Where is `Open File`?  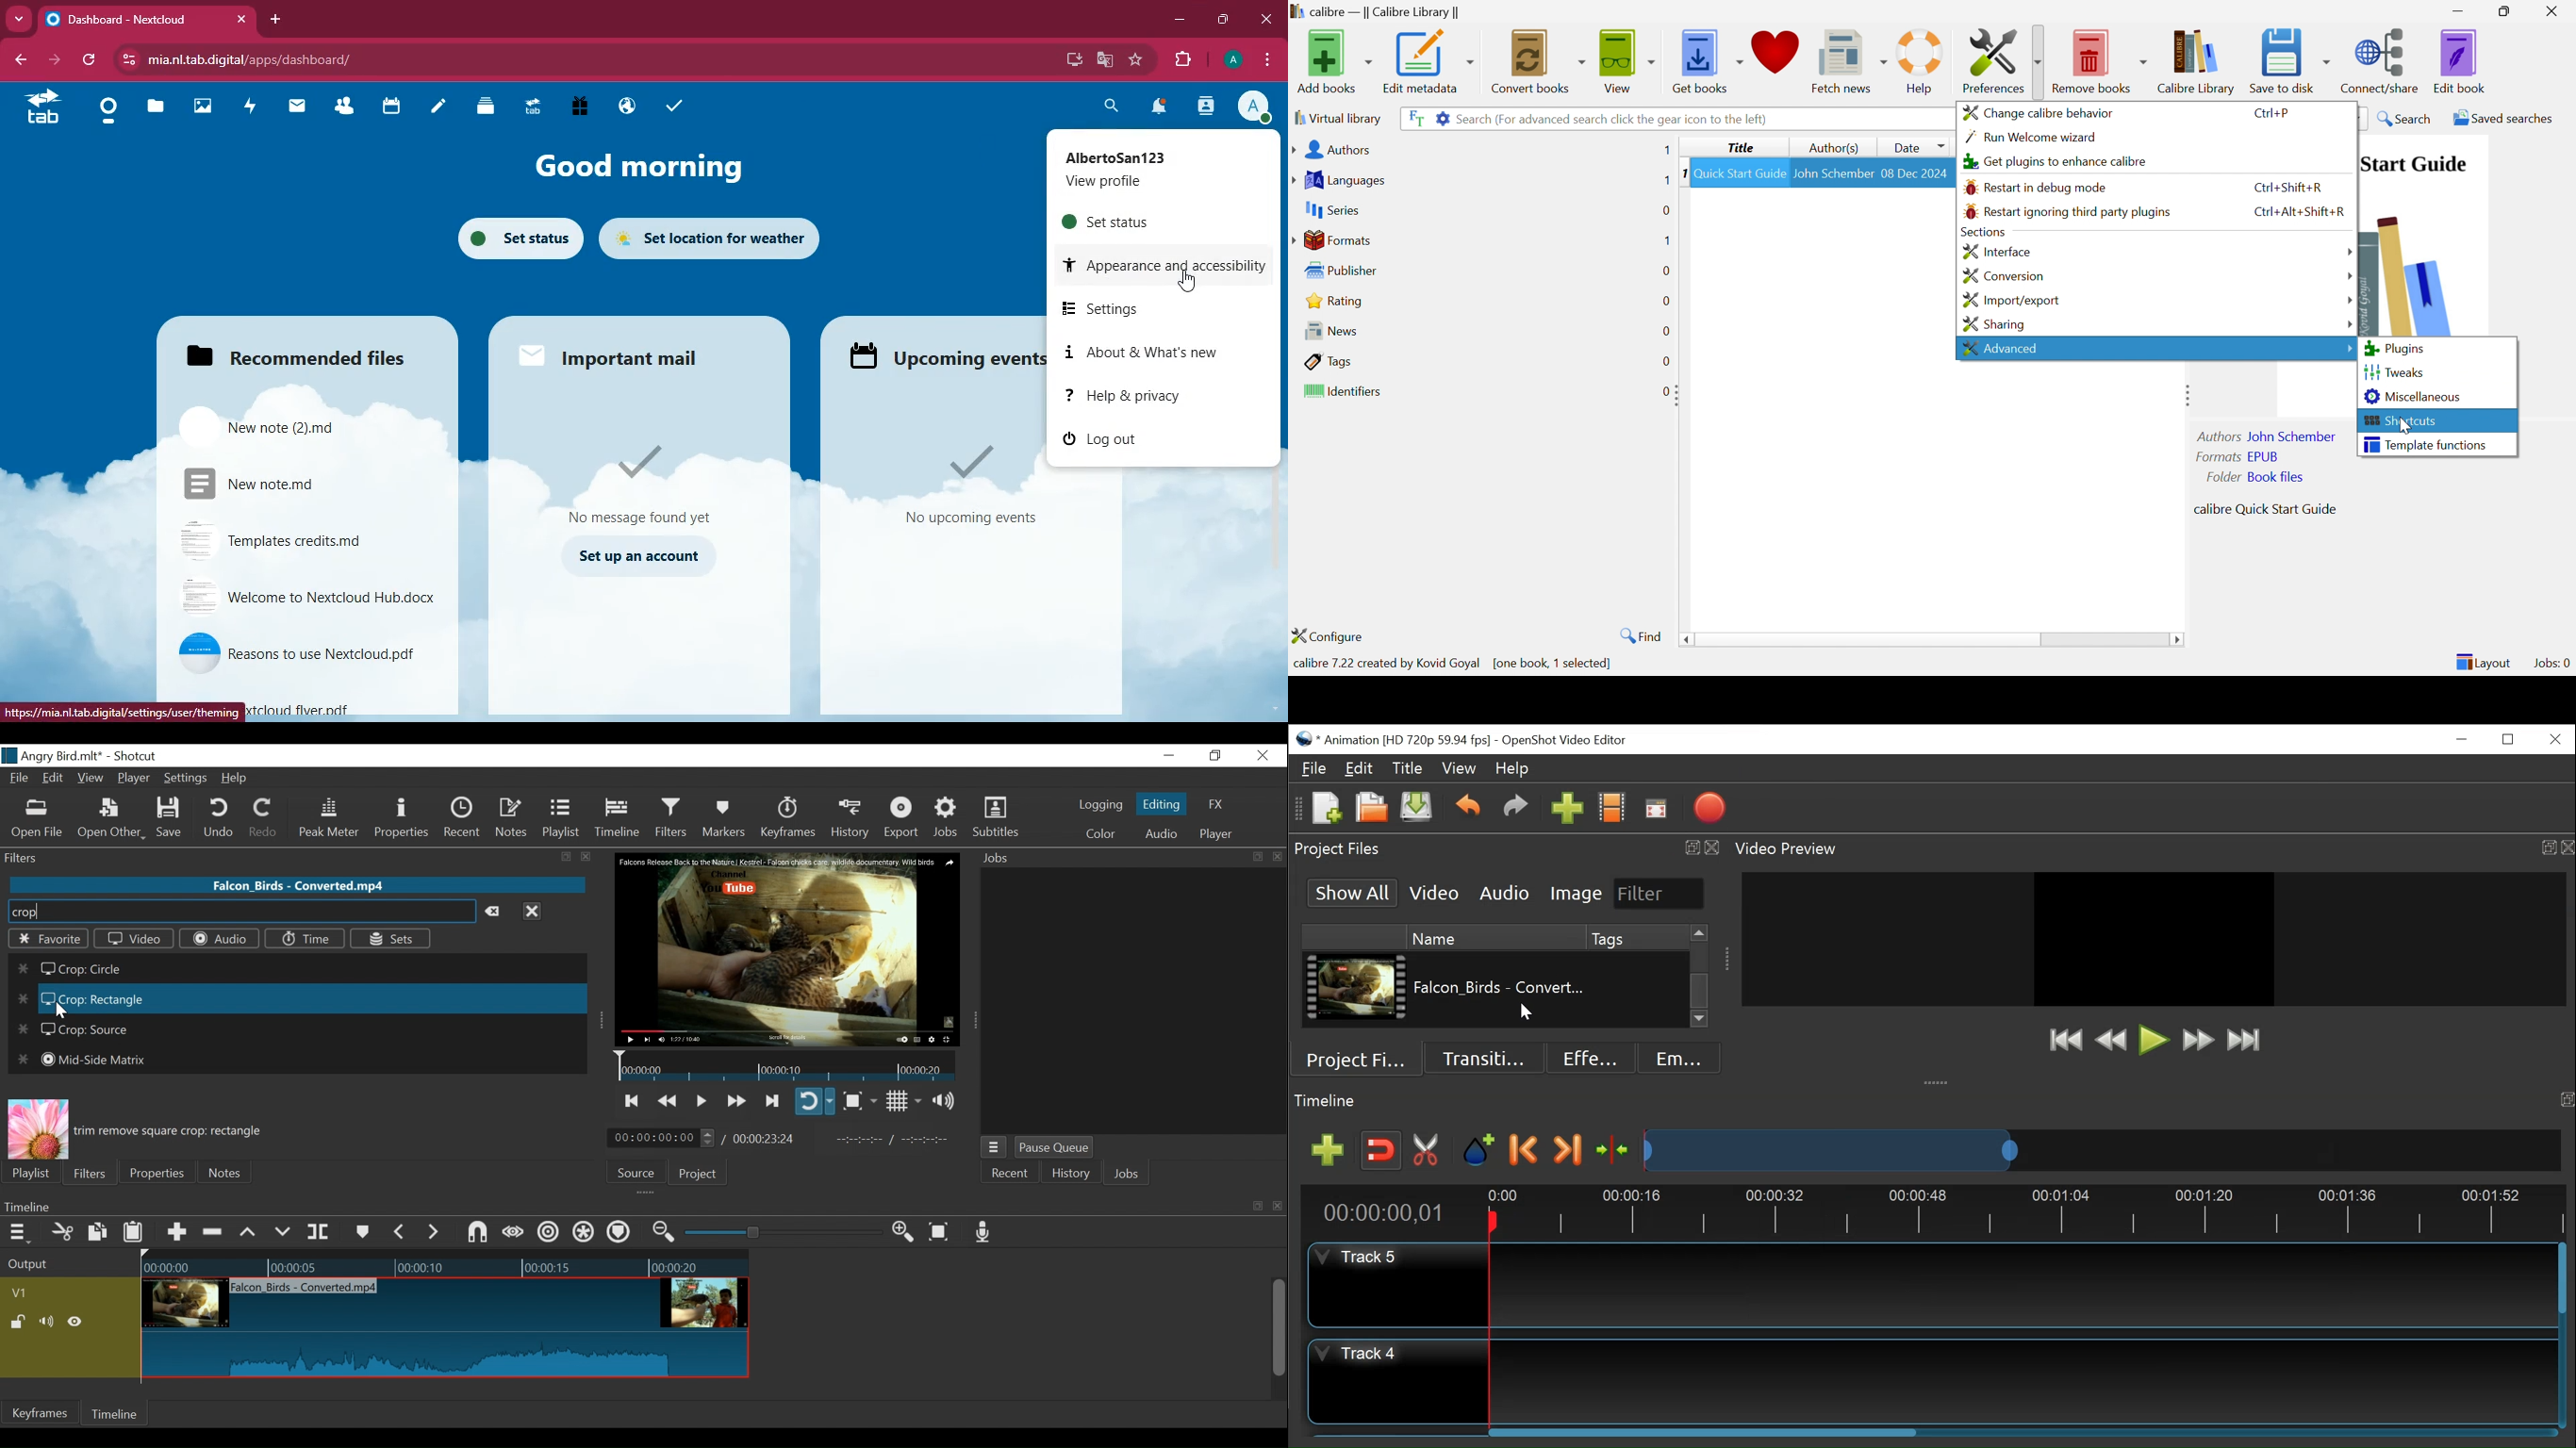
Open File is located at coordinates (38, 820).